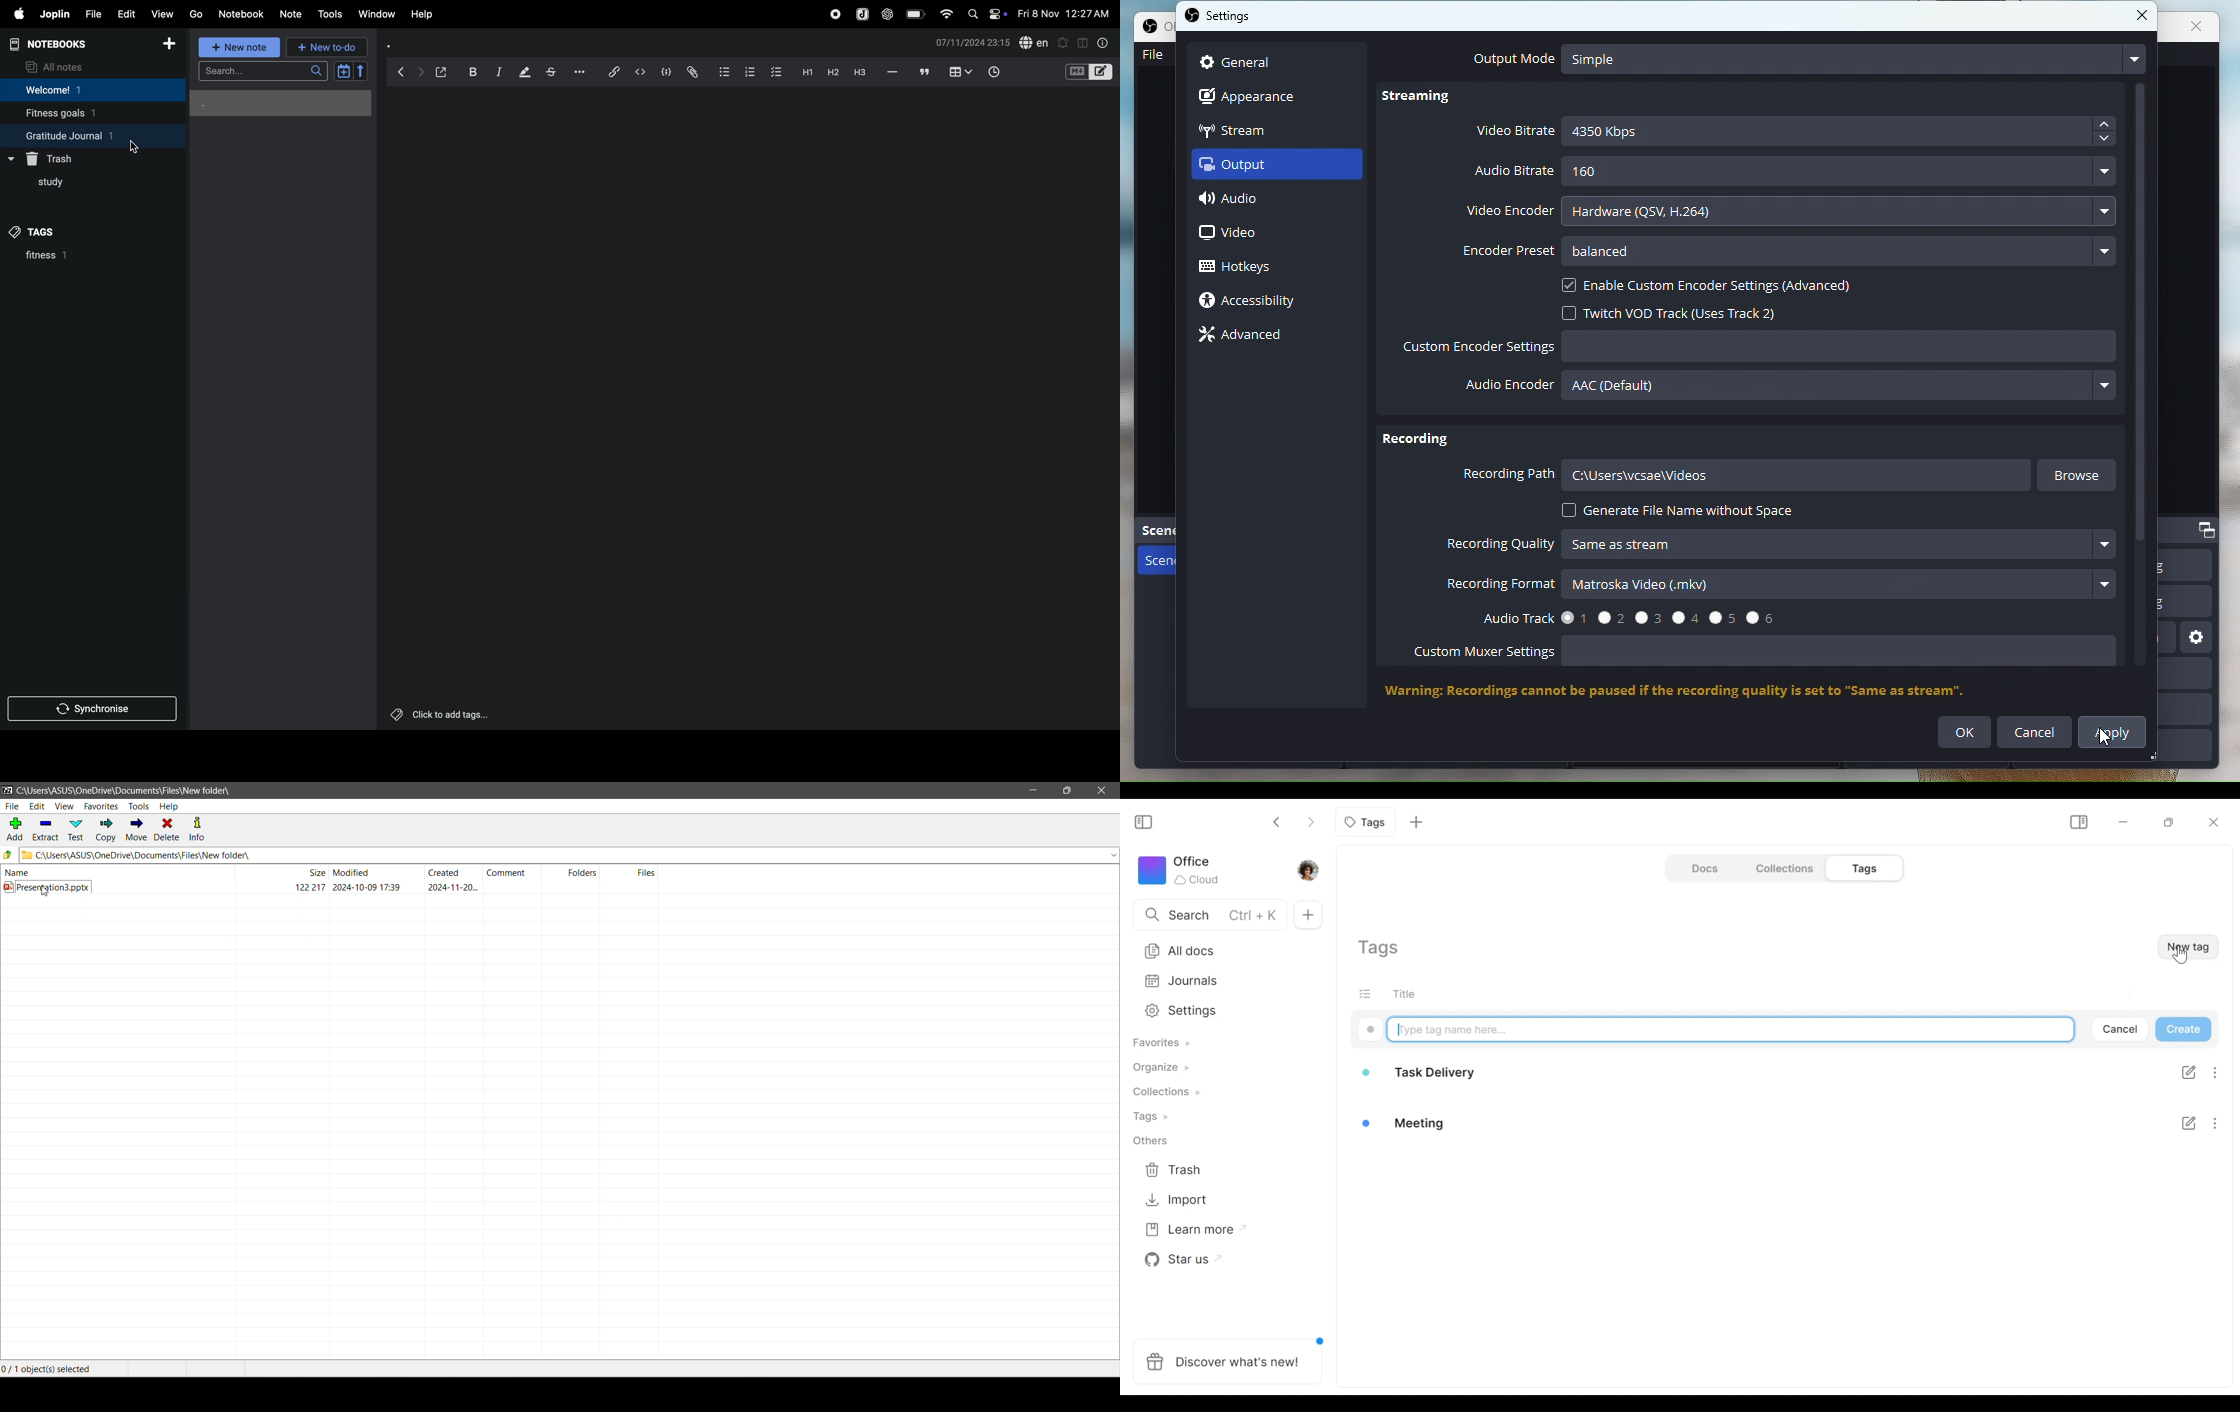 This screenshot has width=2240, height=1428. I want to click on spell check, so click(1035, 42).